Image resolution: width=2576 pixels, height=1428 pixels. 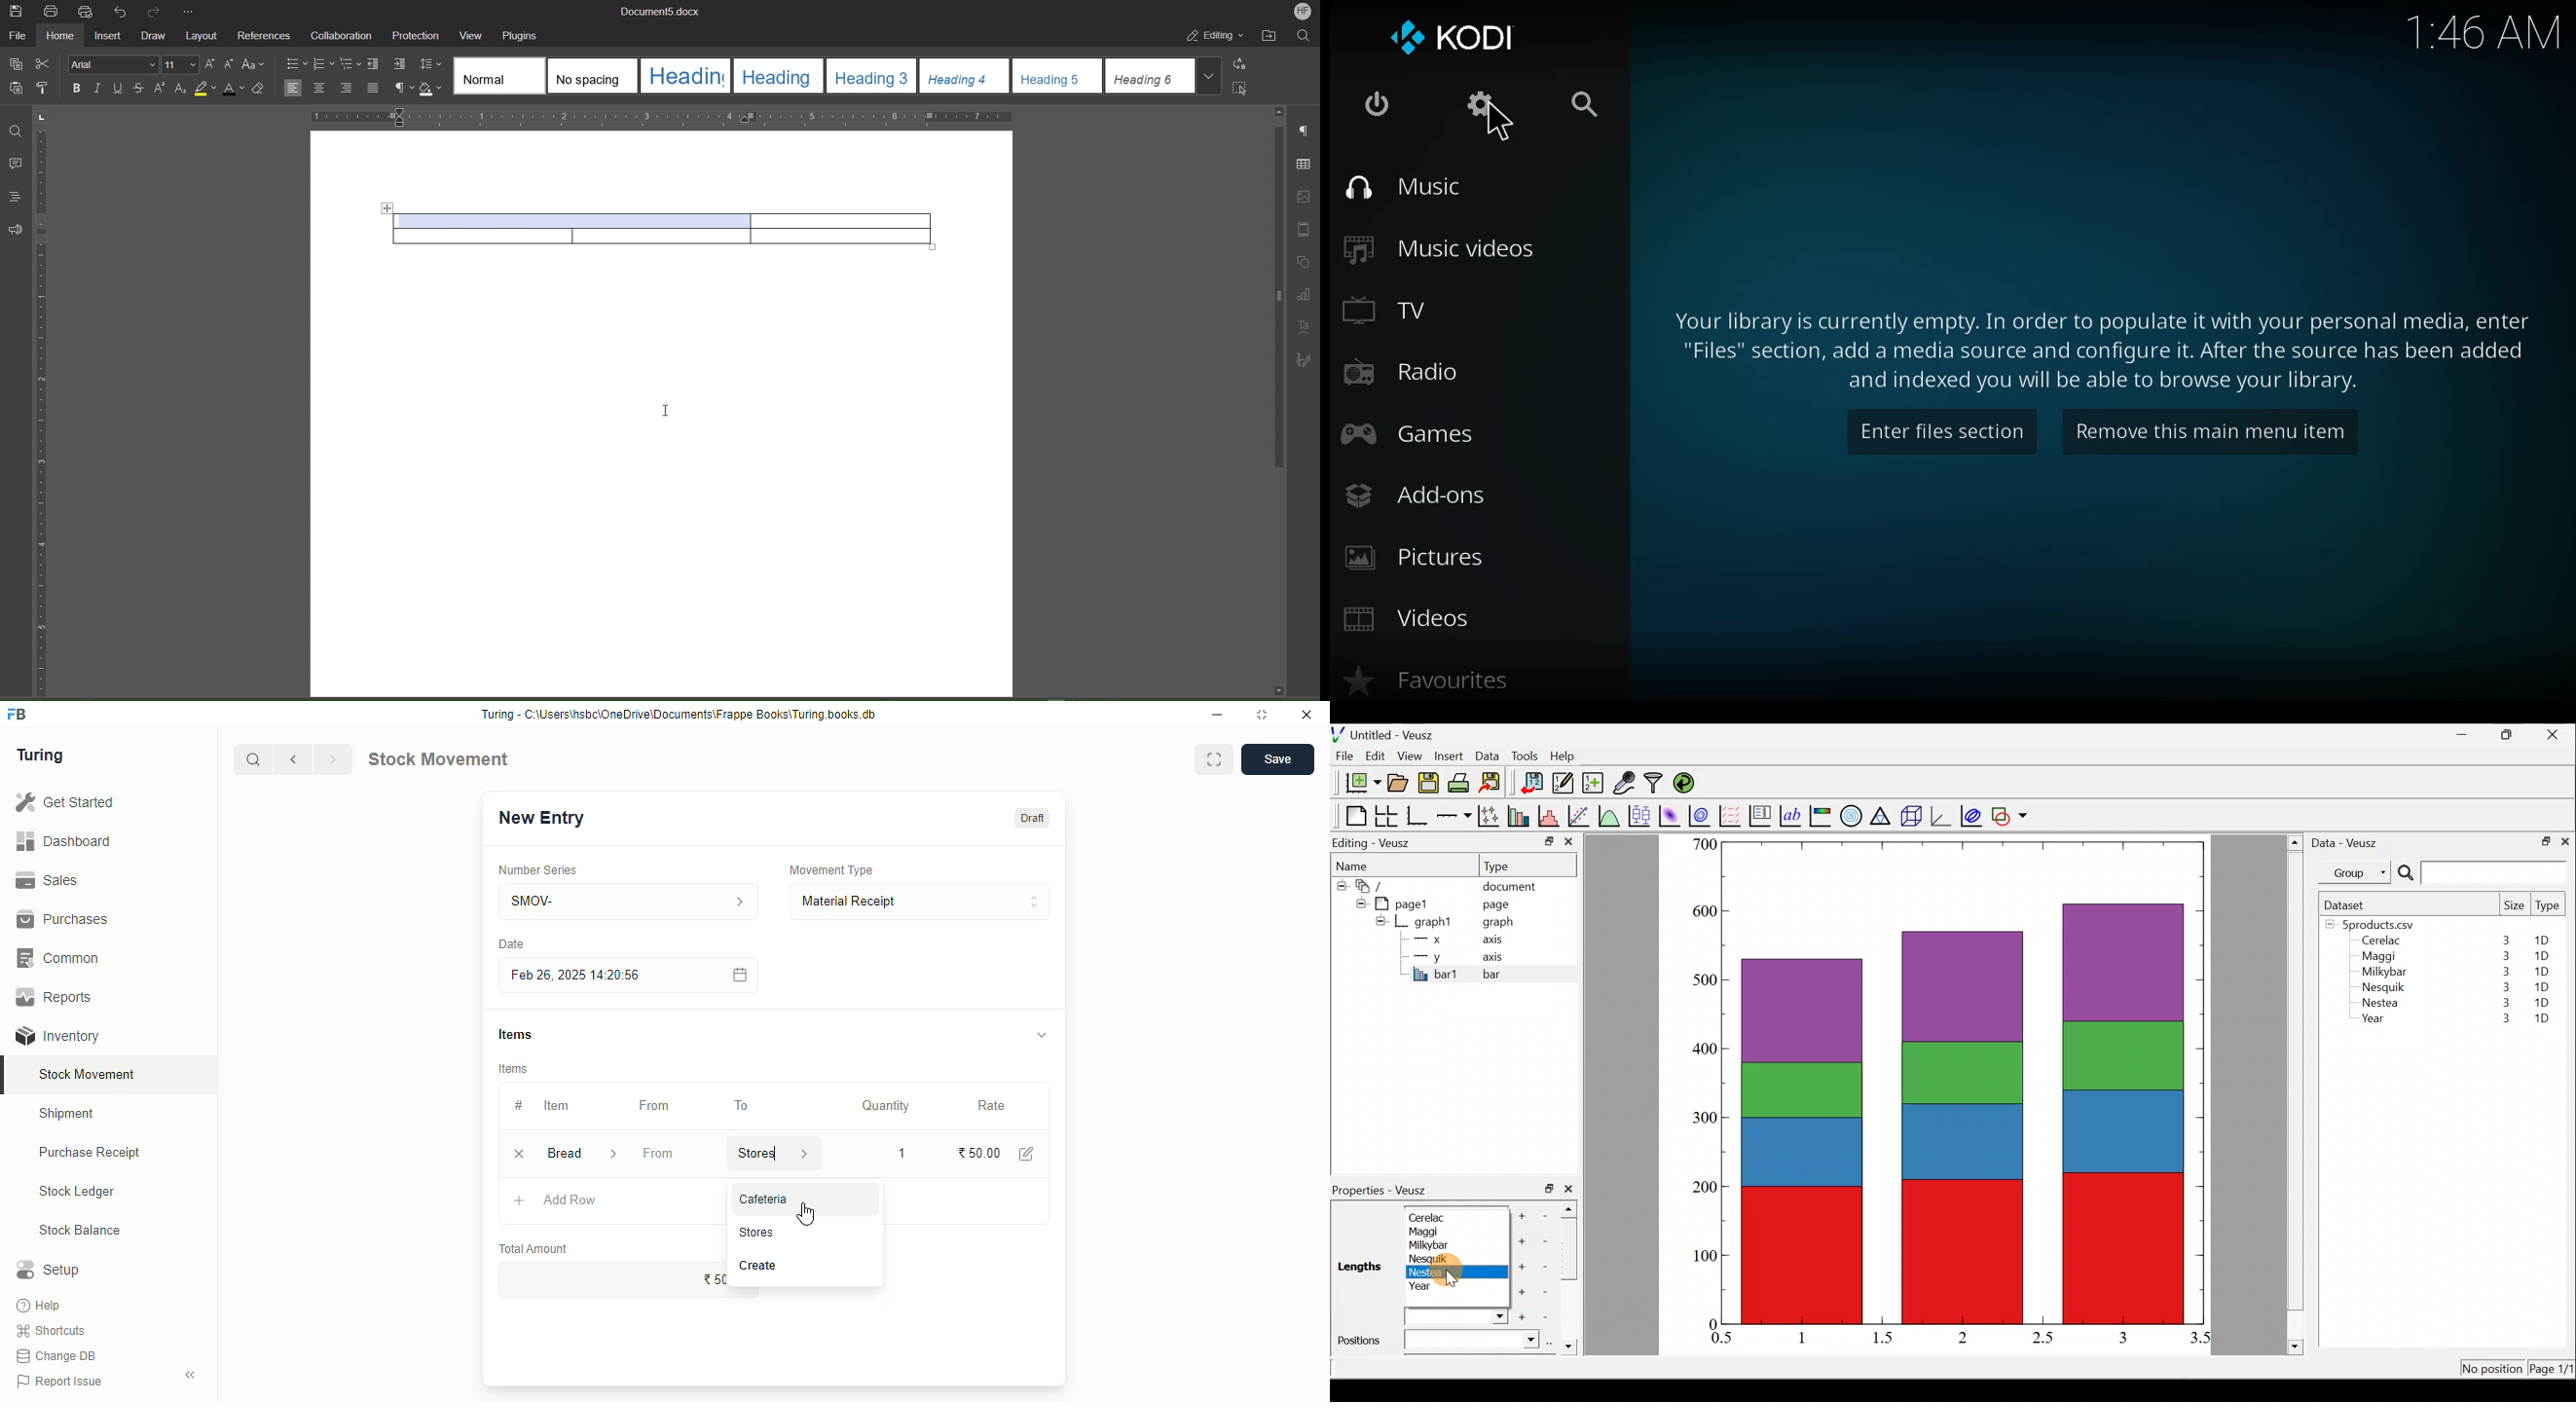 What do you see at coordinates (431, 65) in the screenshot?
I see `Line Spacing` at bounding box center [431, 65].